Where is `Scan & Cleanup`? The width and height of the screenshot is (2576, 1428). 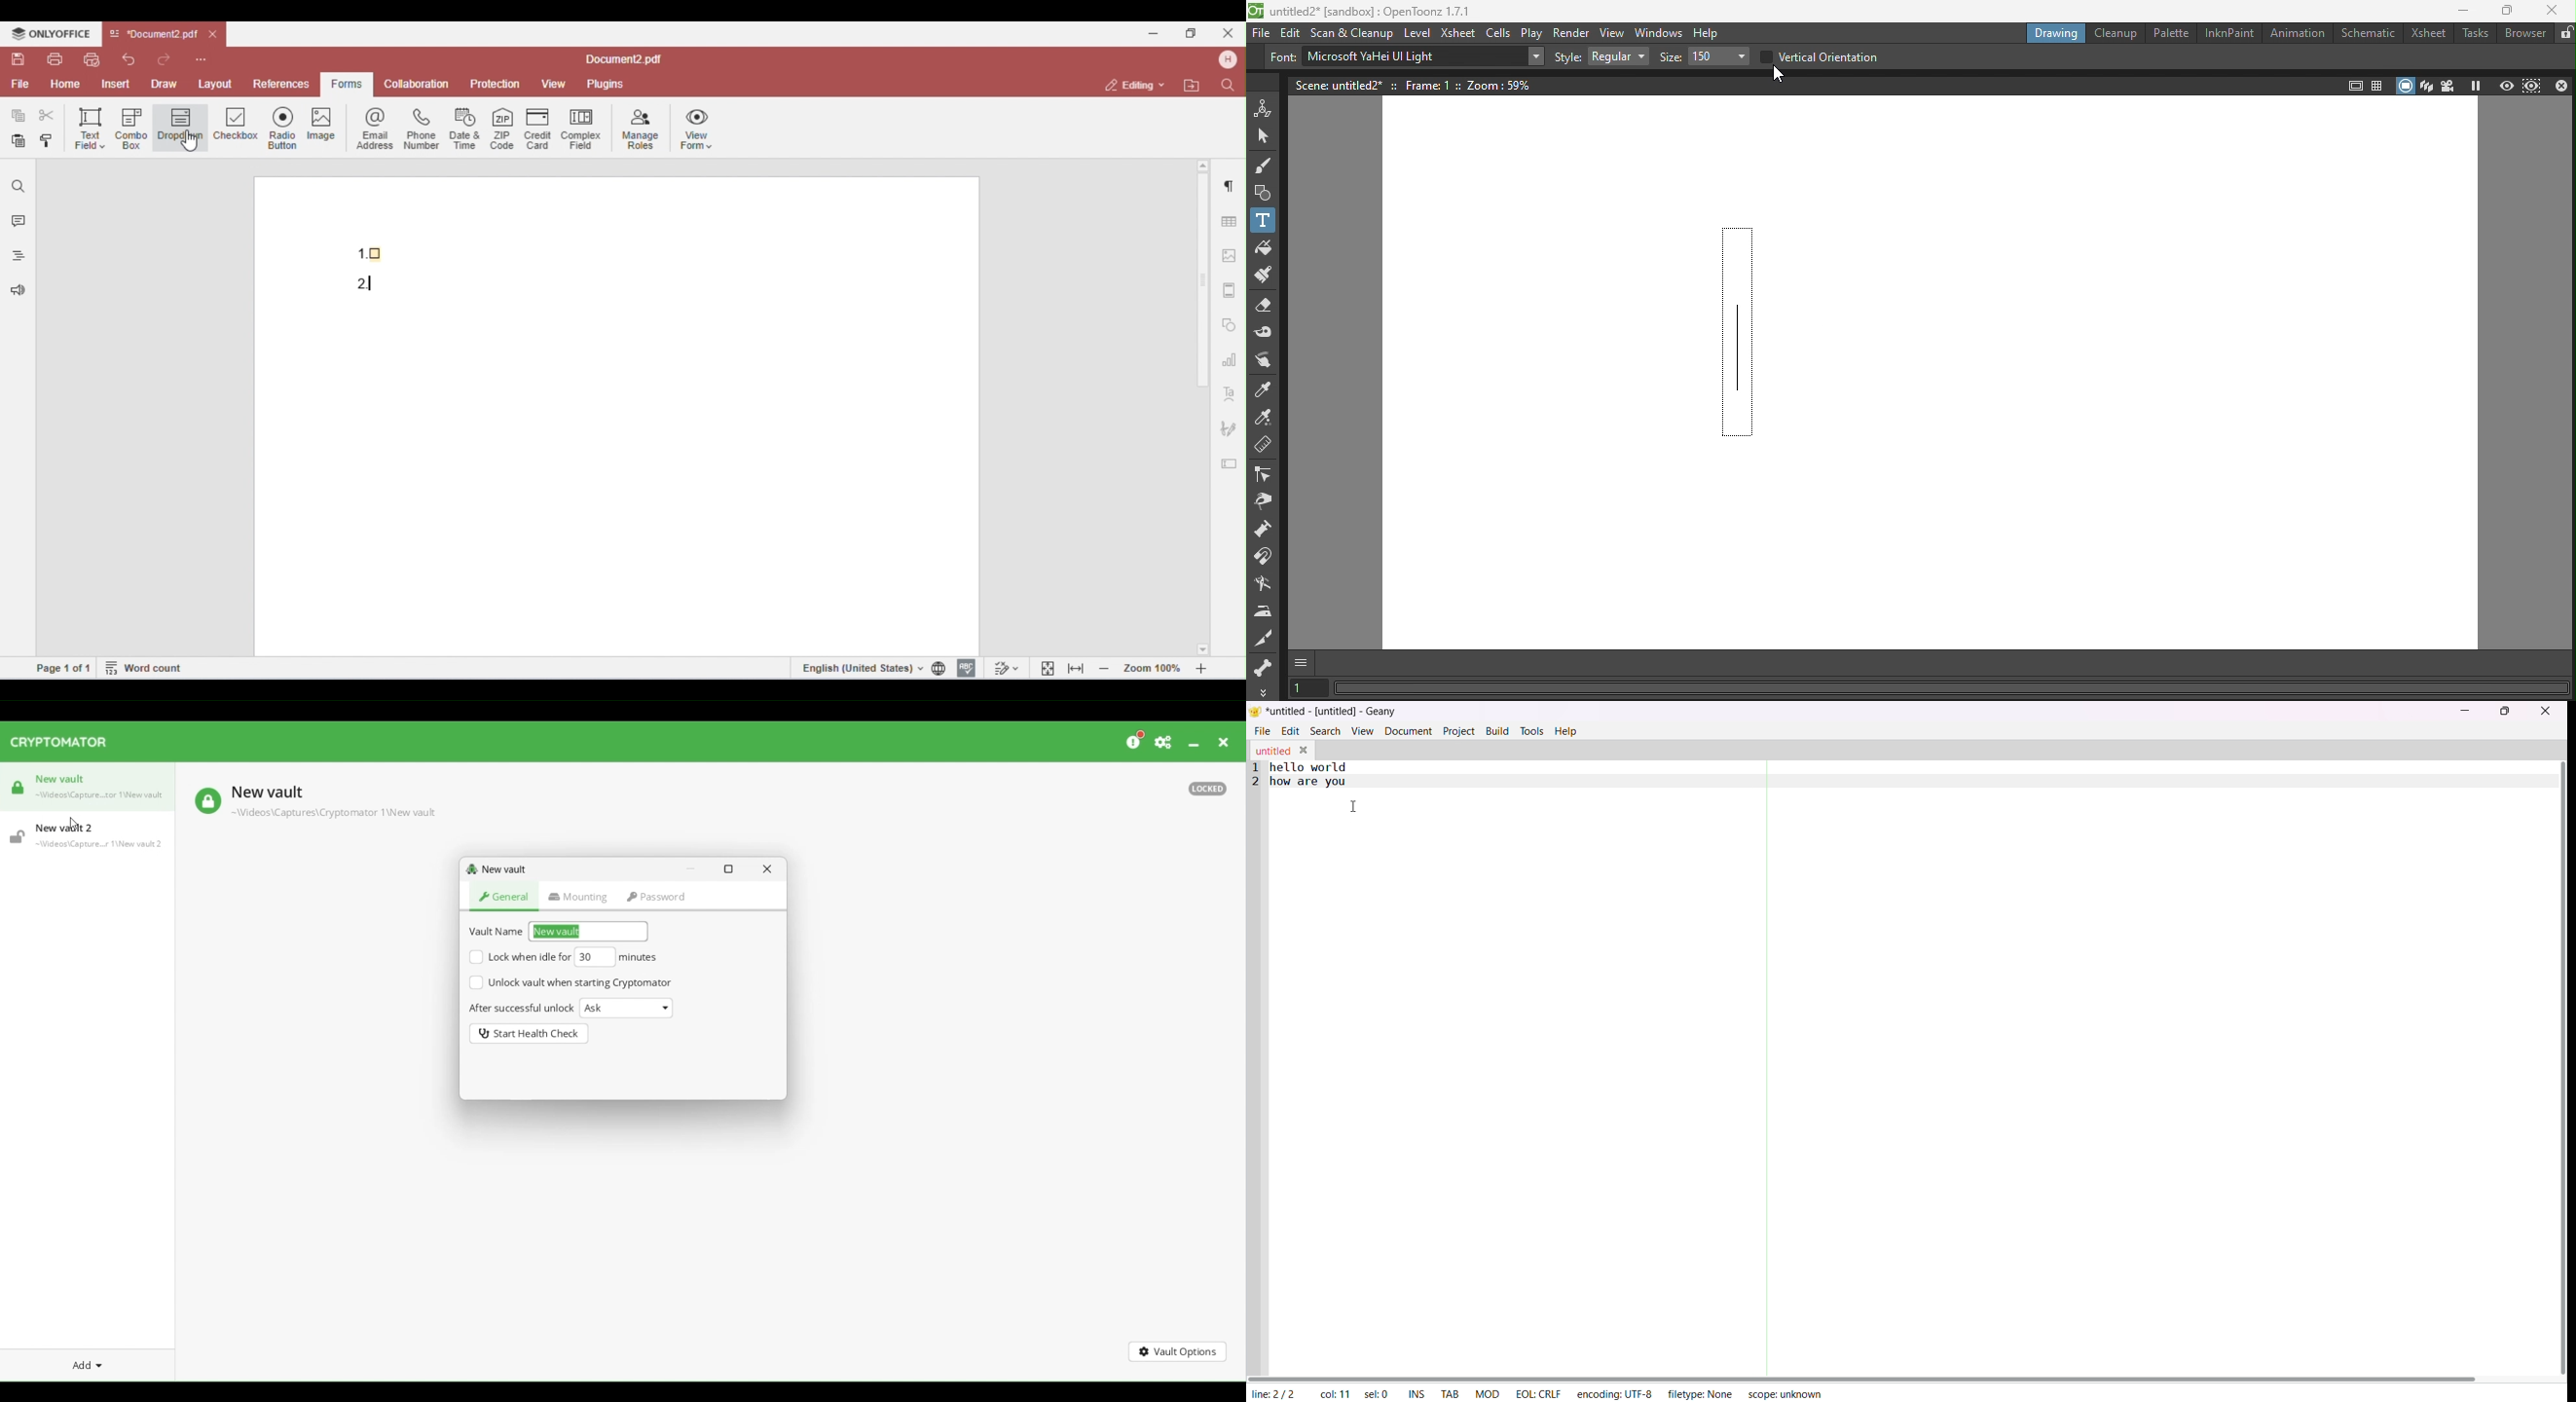 Scan & Cleanup is located at coordinates (1355, 34).